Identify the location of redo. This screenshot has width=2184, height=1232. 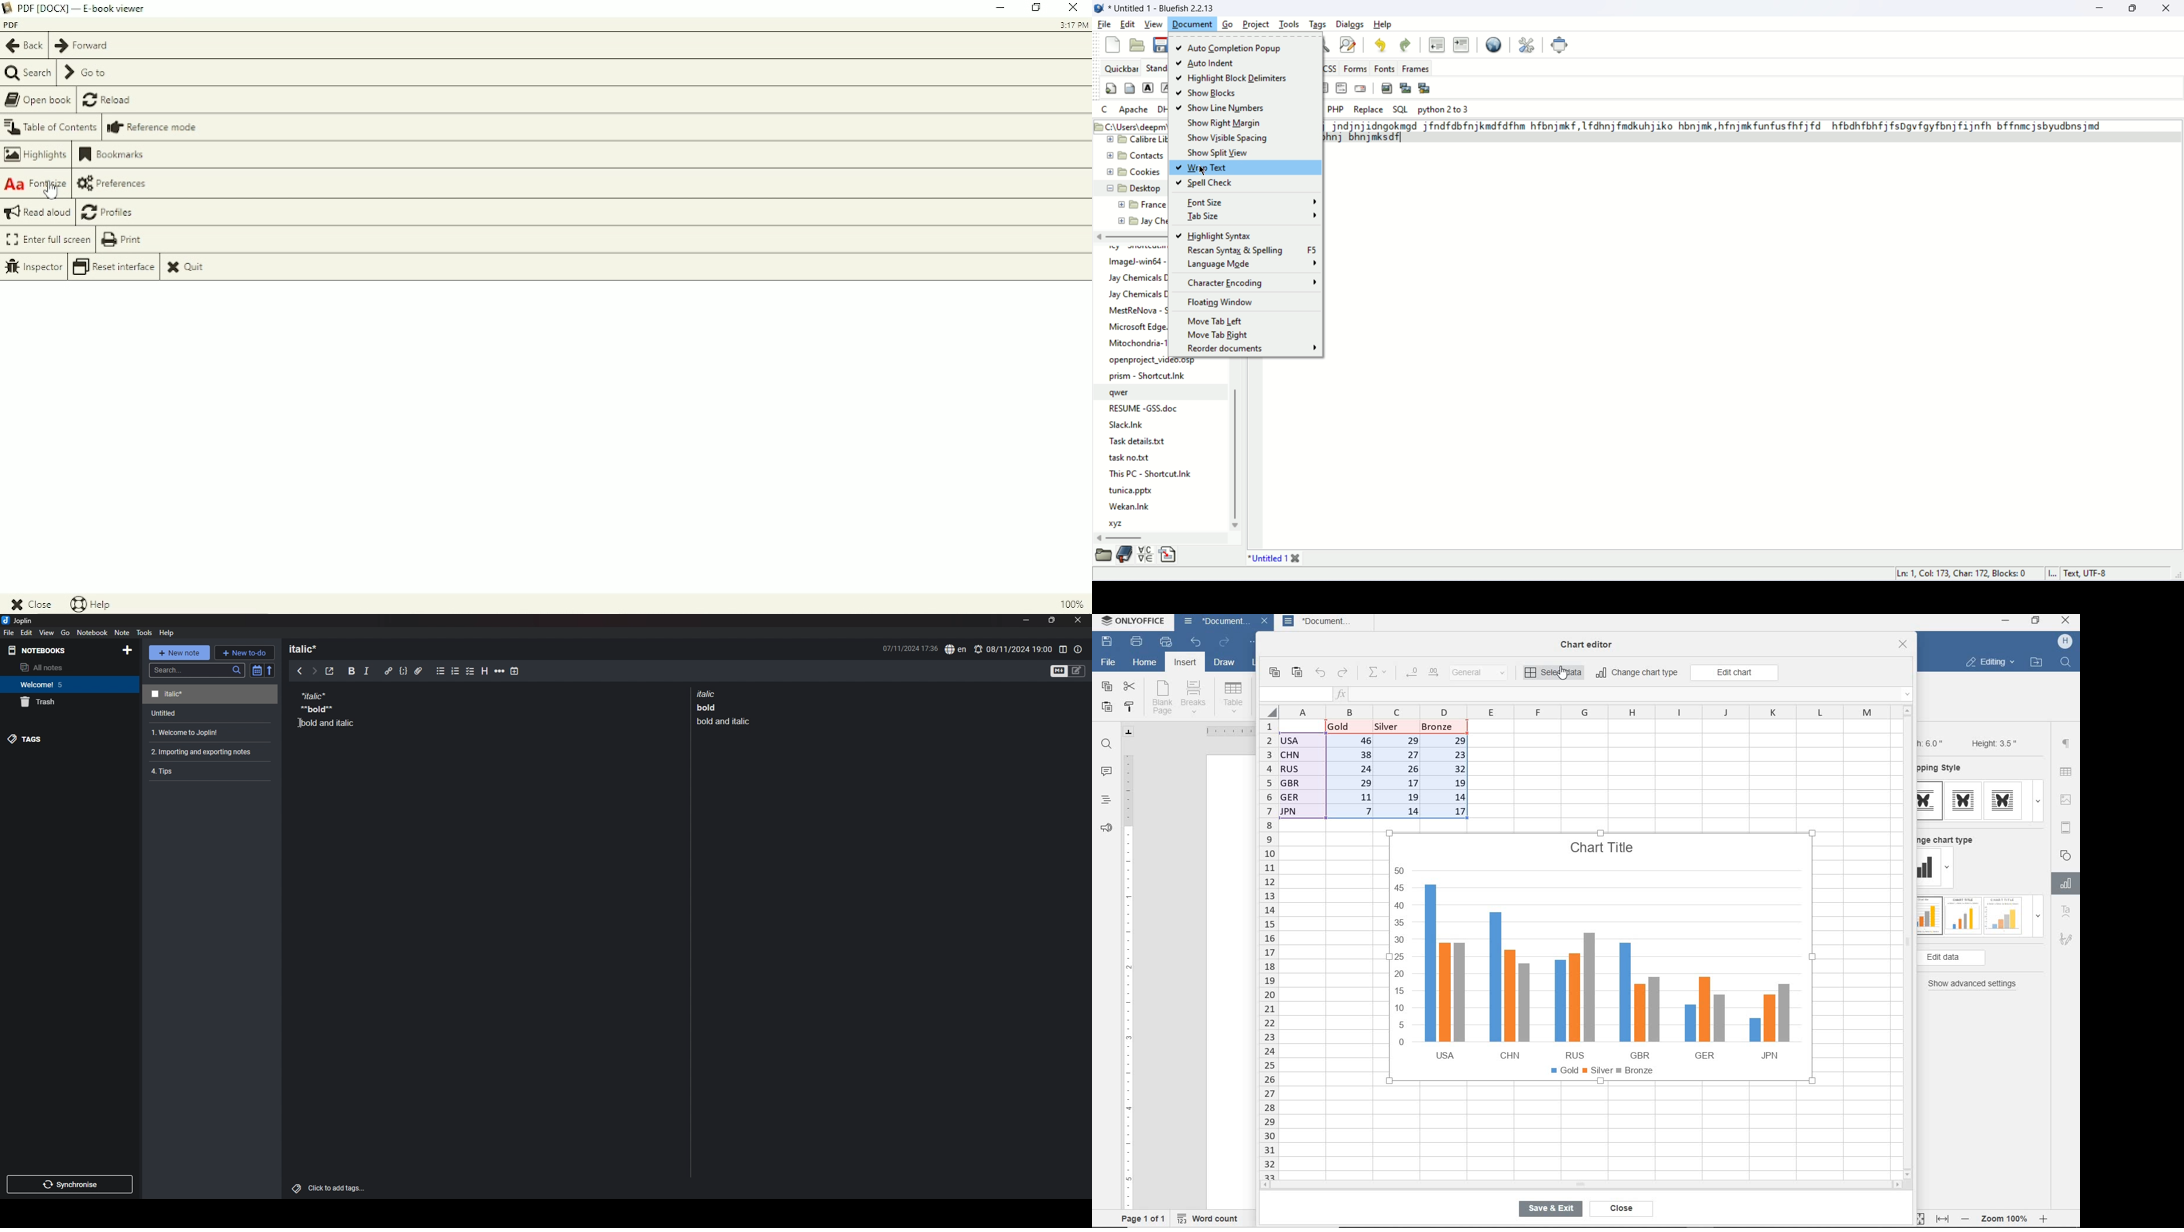
(1224, 643).